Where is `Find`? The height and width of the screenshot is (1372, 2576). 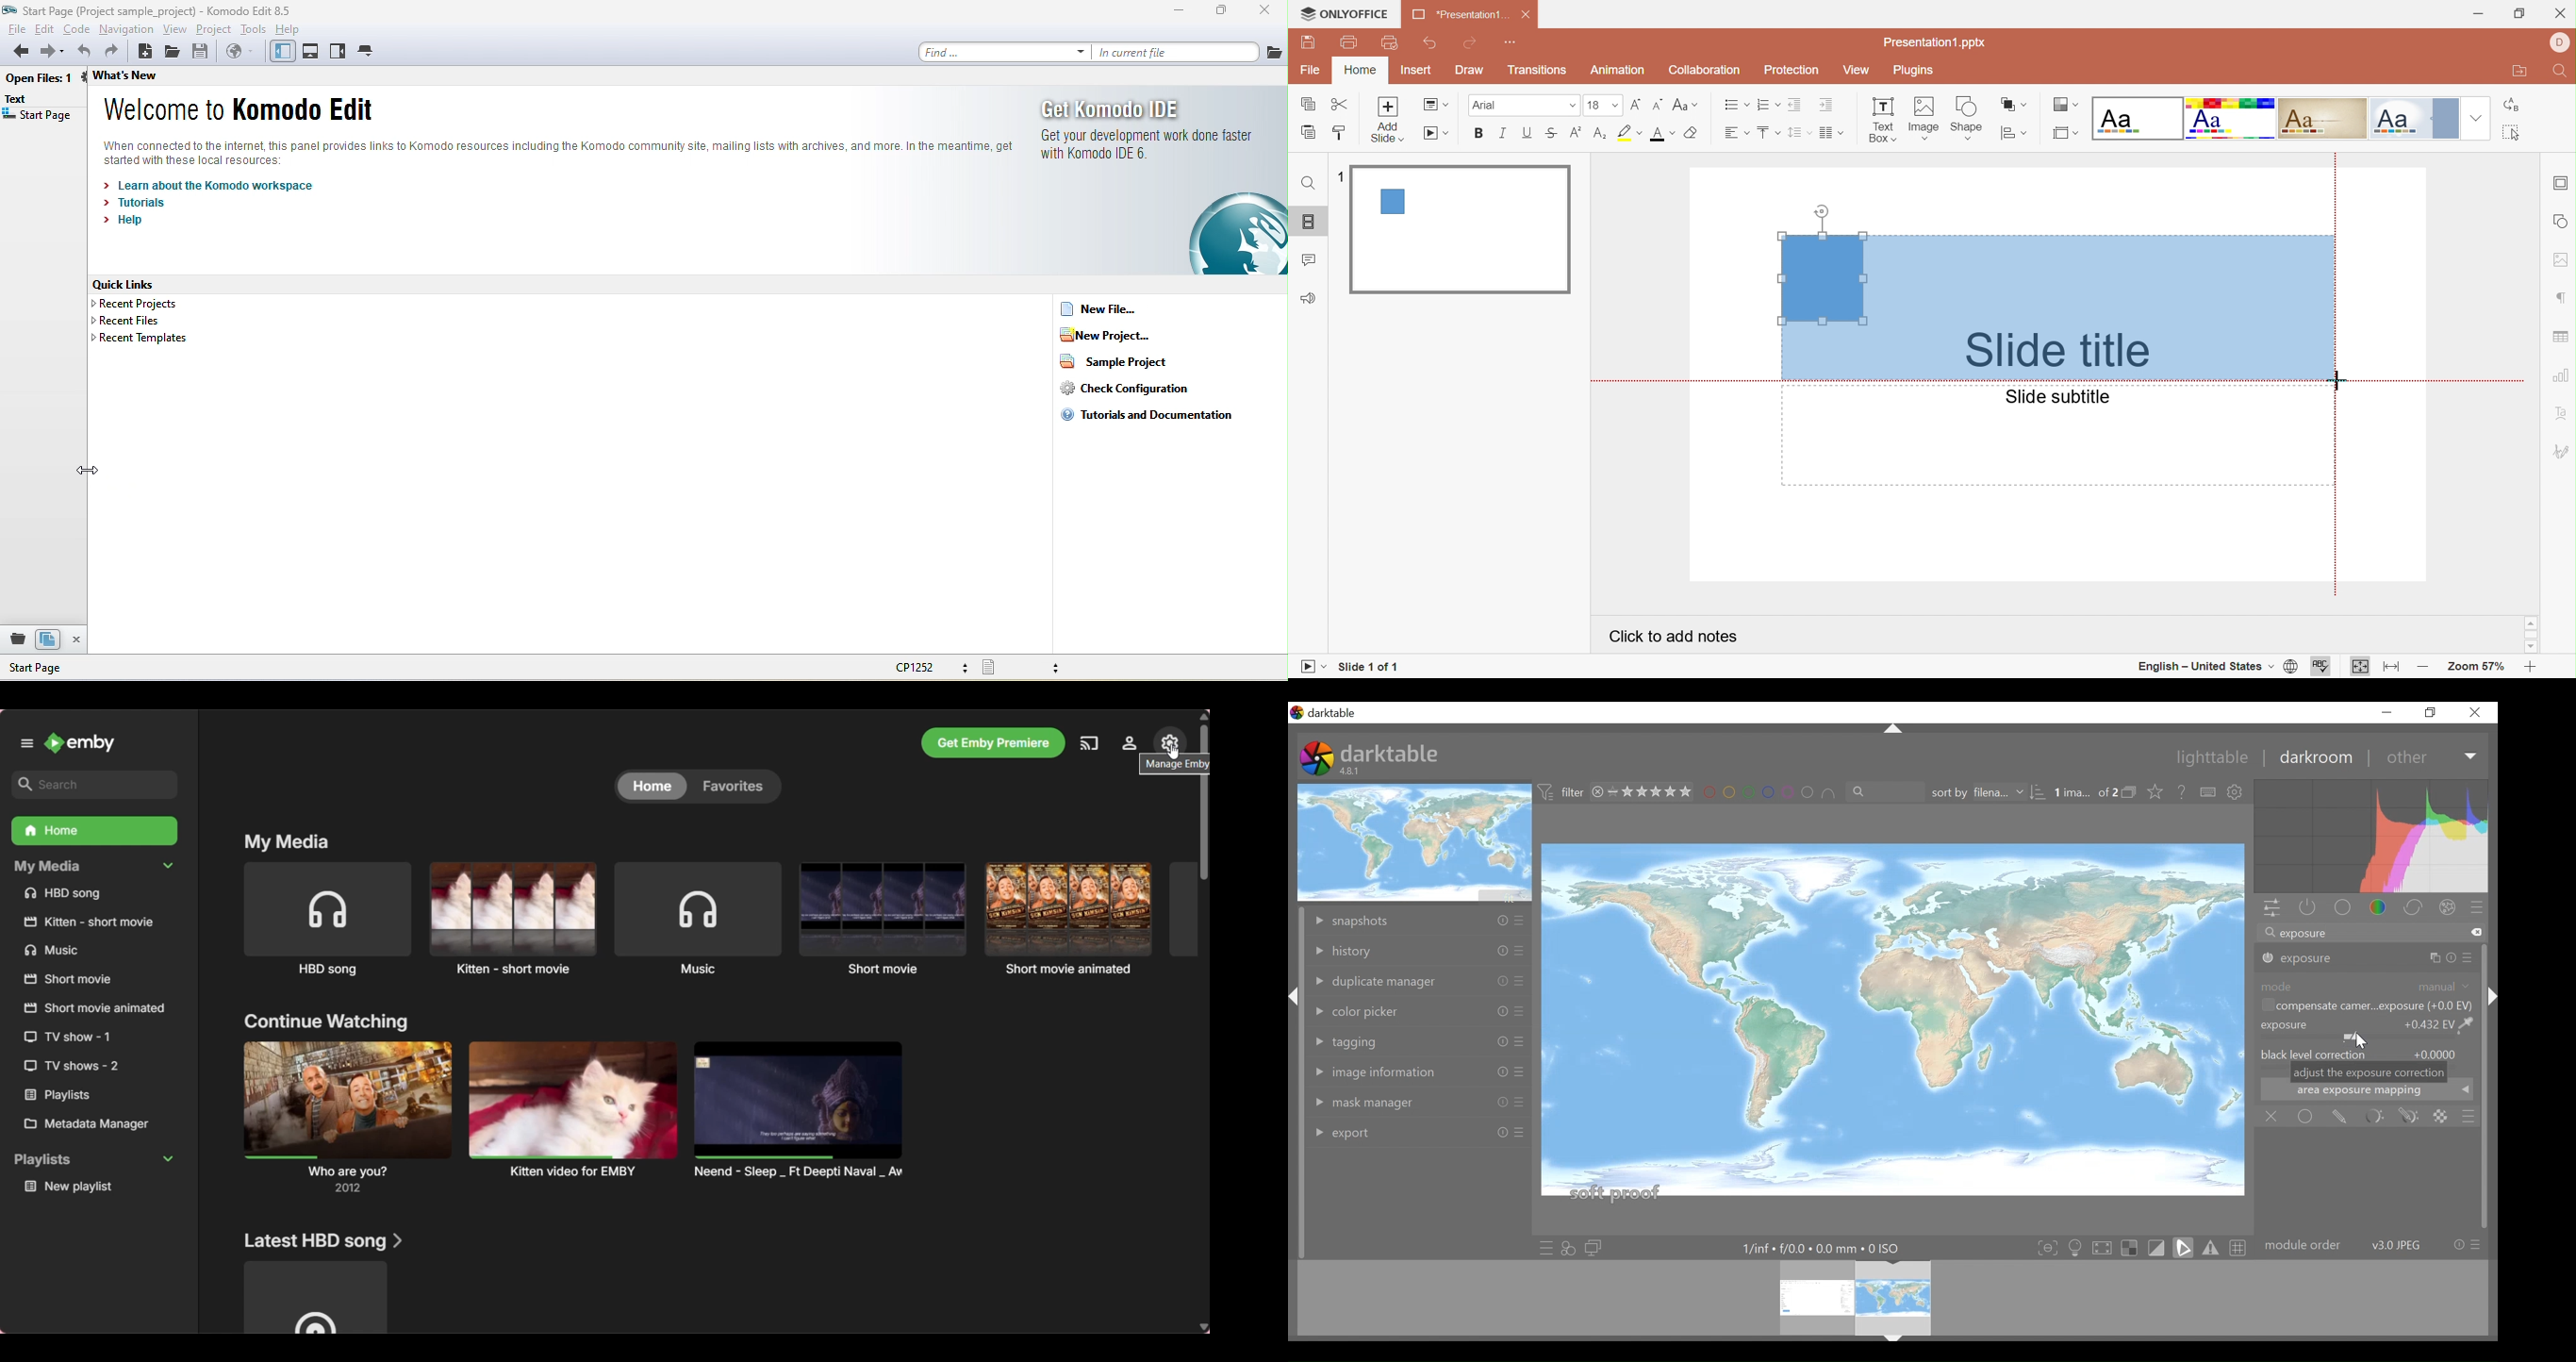 Find is located at coordinates (2561, 72).